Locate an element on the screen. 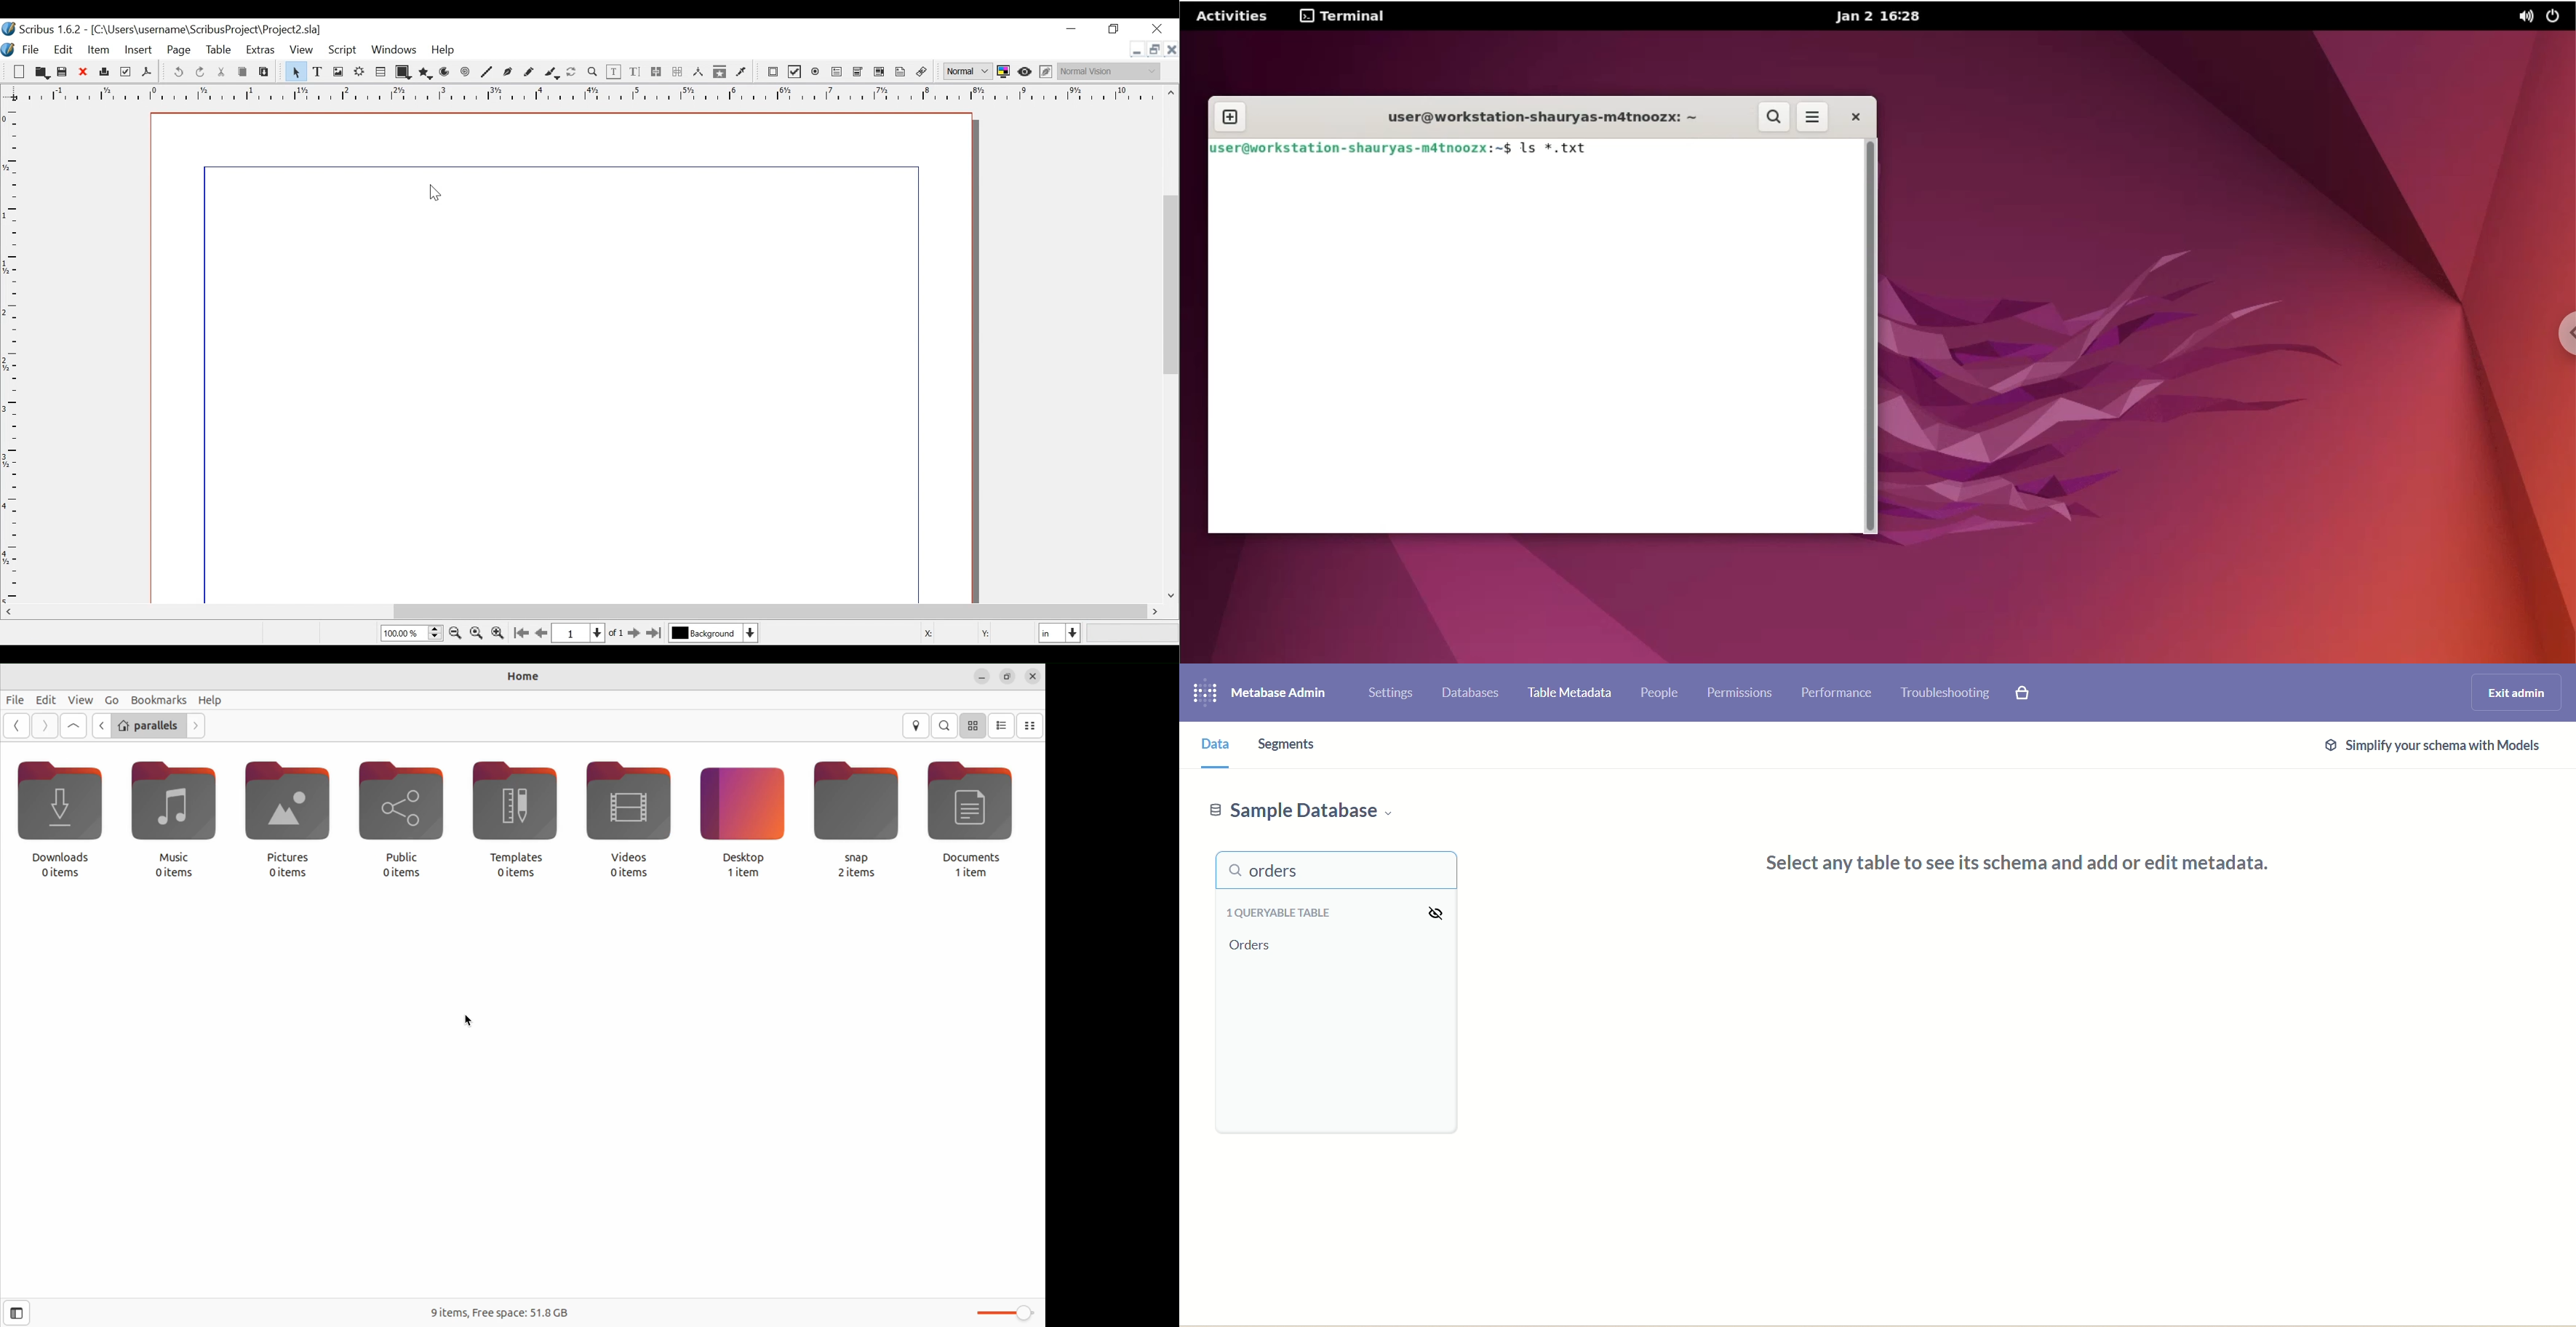 The height and width of the screenshot is (1344, 2576). Cop is located at coordinates (242, 73).